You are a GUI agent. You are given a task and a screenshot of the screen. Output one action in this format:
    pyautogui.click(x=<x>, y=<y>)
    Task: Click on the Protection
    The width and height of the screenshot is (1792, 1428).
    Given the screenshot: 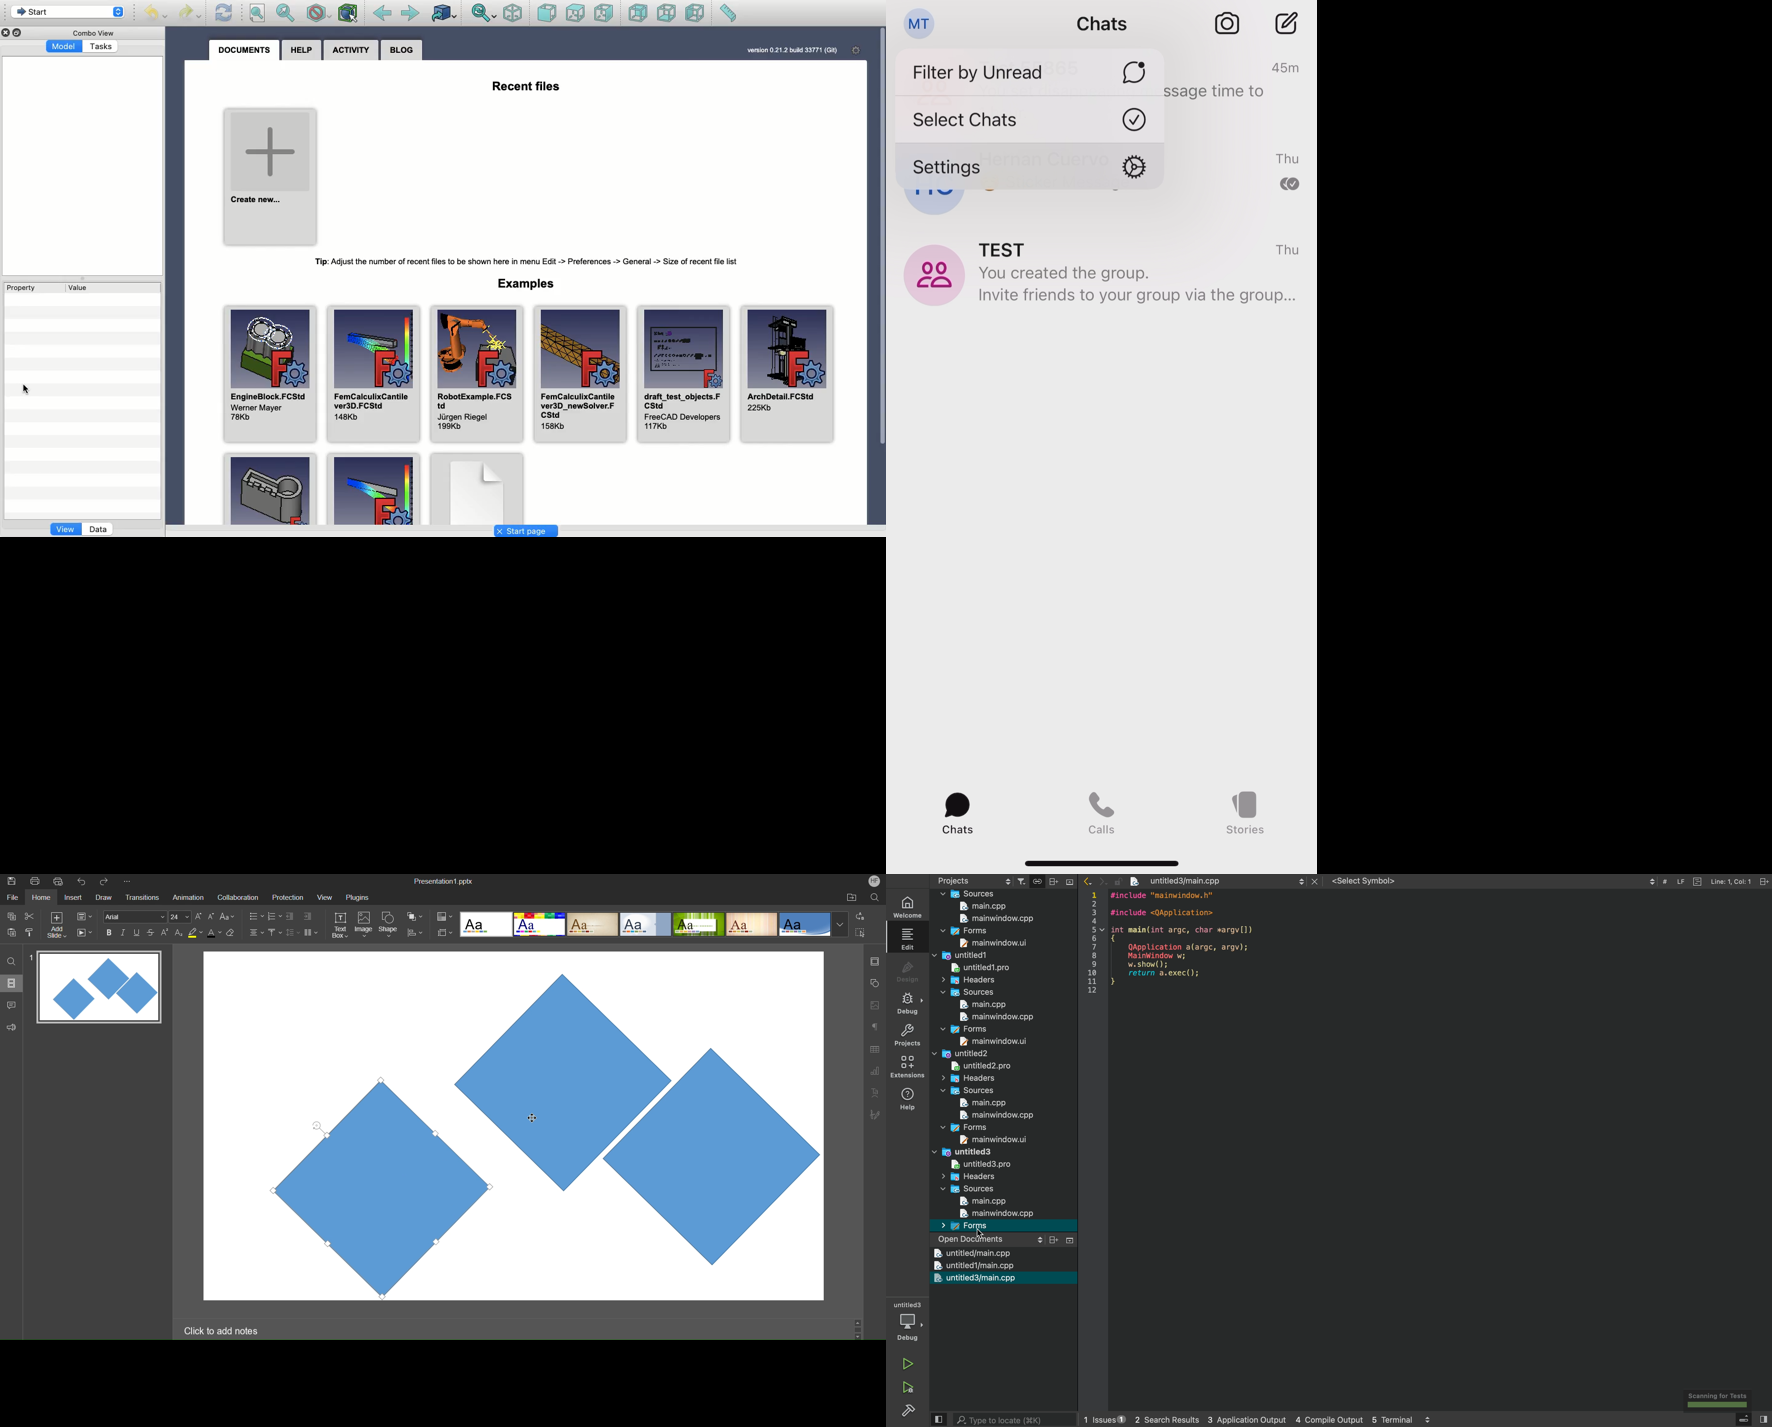 What is the action you would take?
    pyautogui.click(x=284, y=897)
    